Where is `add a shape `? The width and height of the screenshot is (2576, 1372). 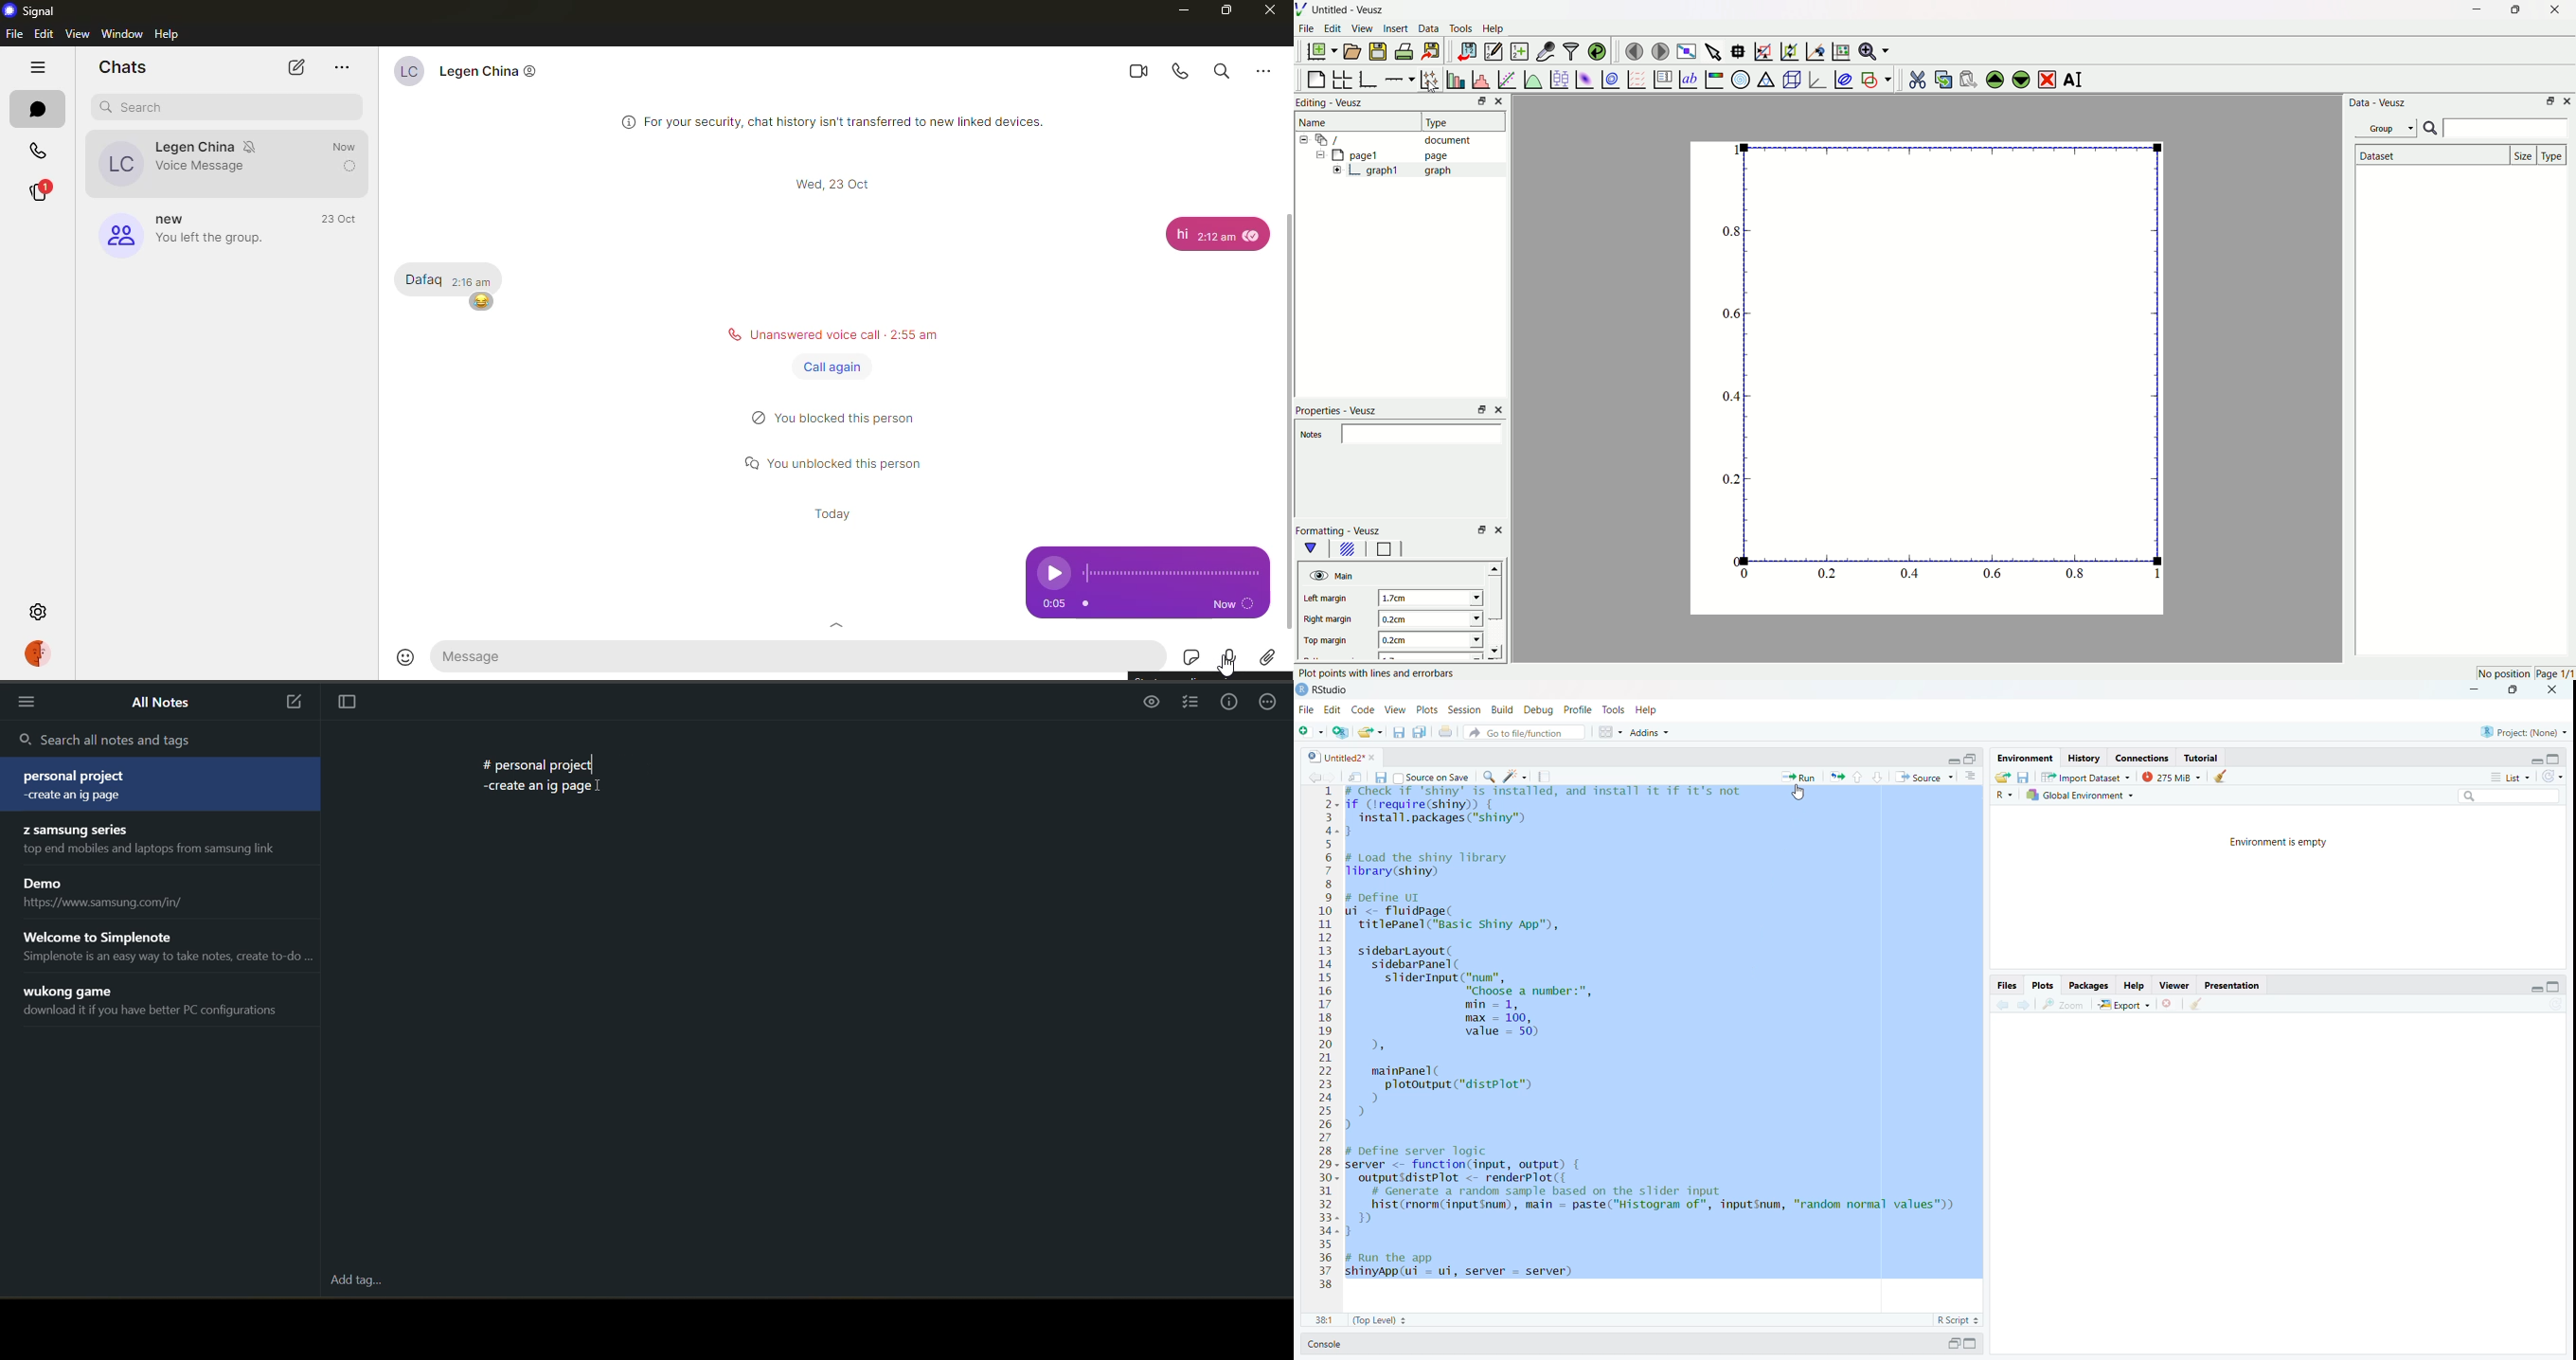 add a shape  is located at coordinates (1875, 79).